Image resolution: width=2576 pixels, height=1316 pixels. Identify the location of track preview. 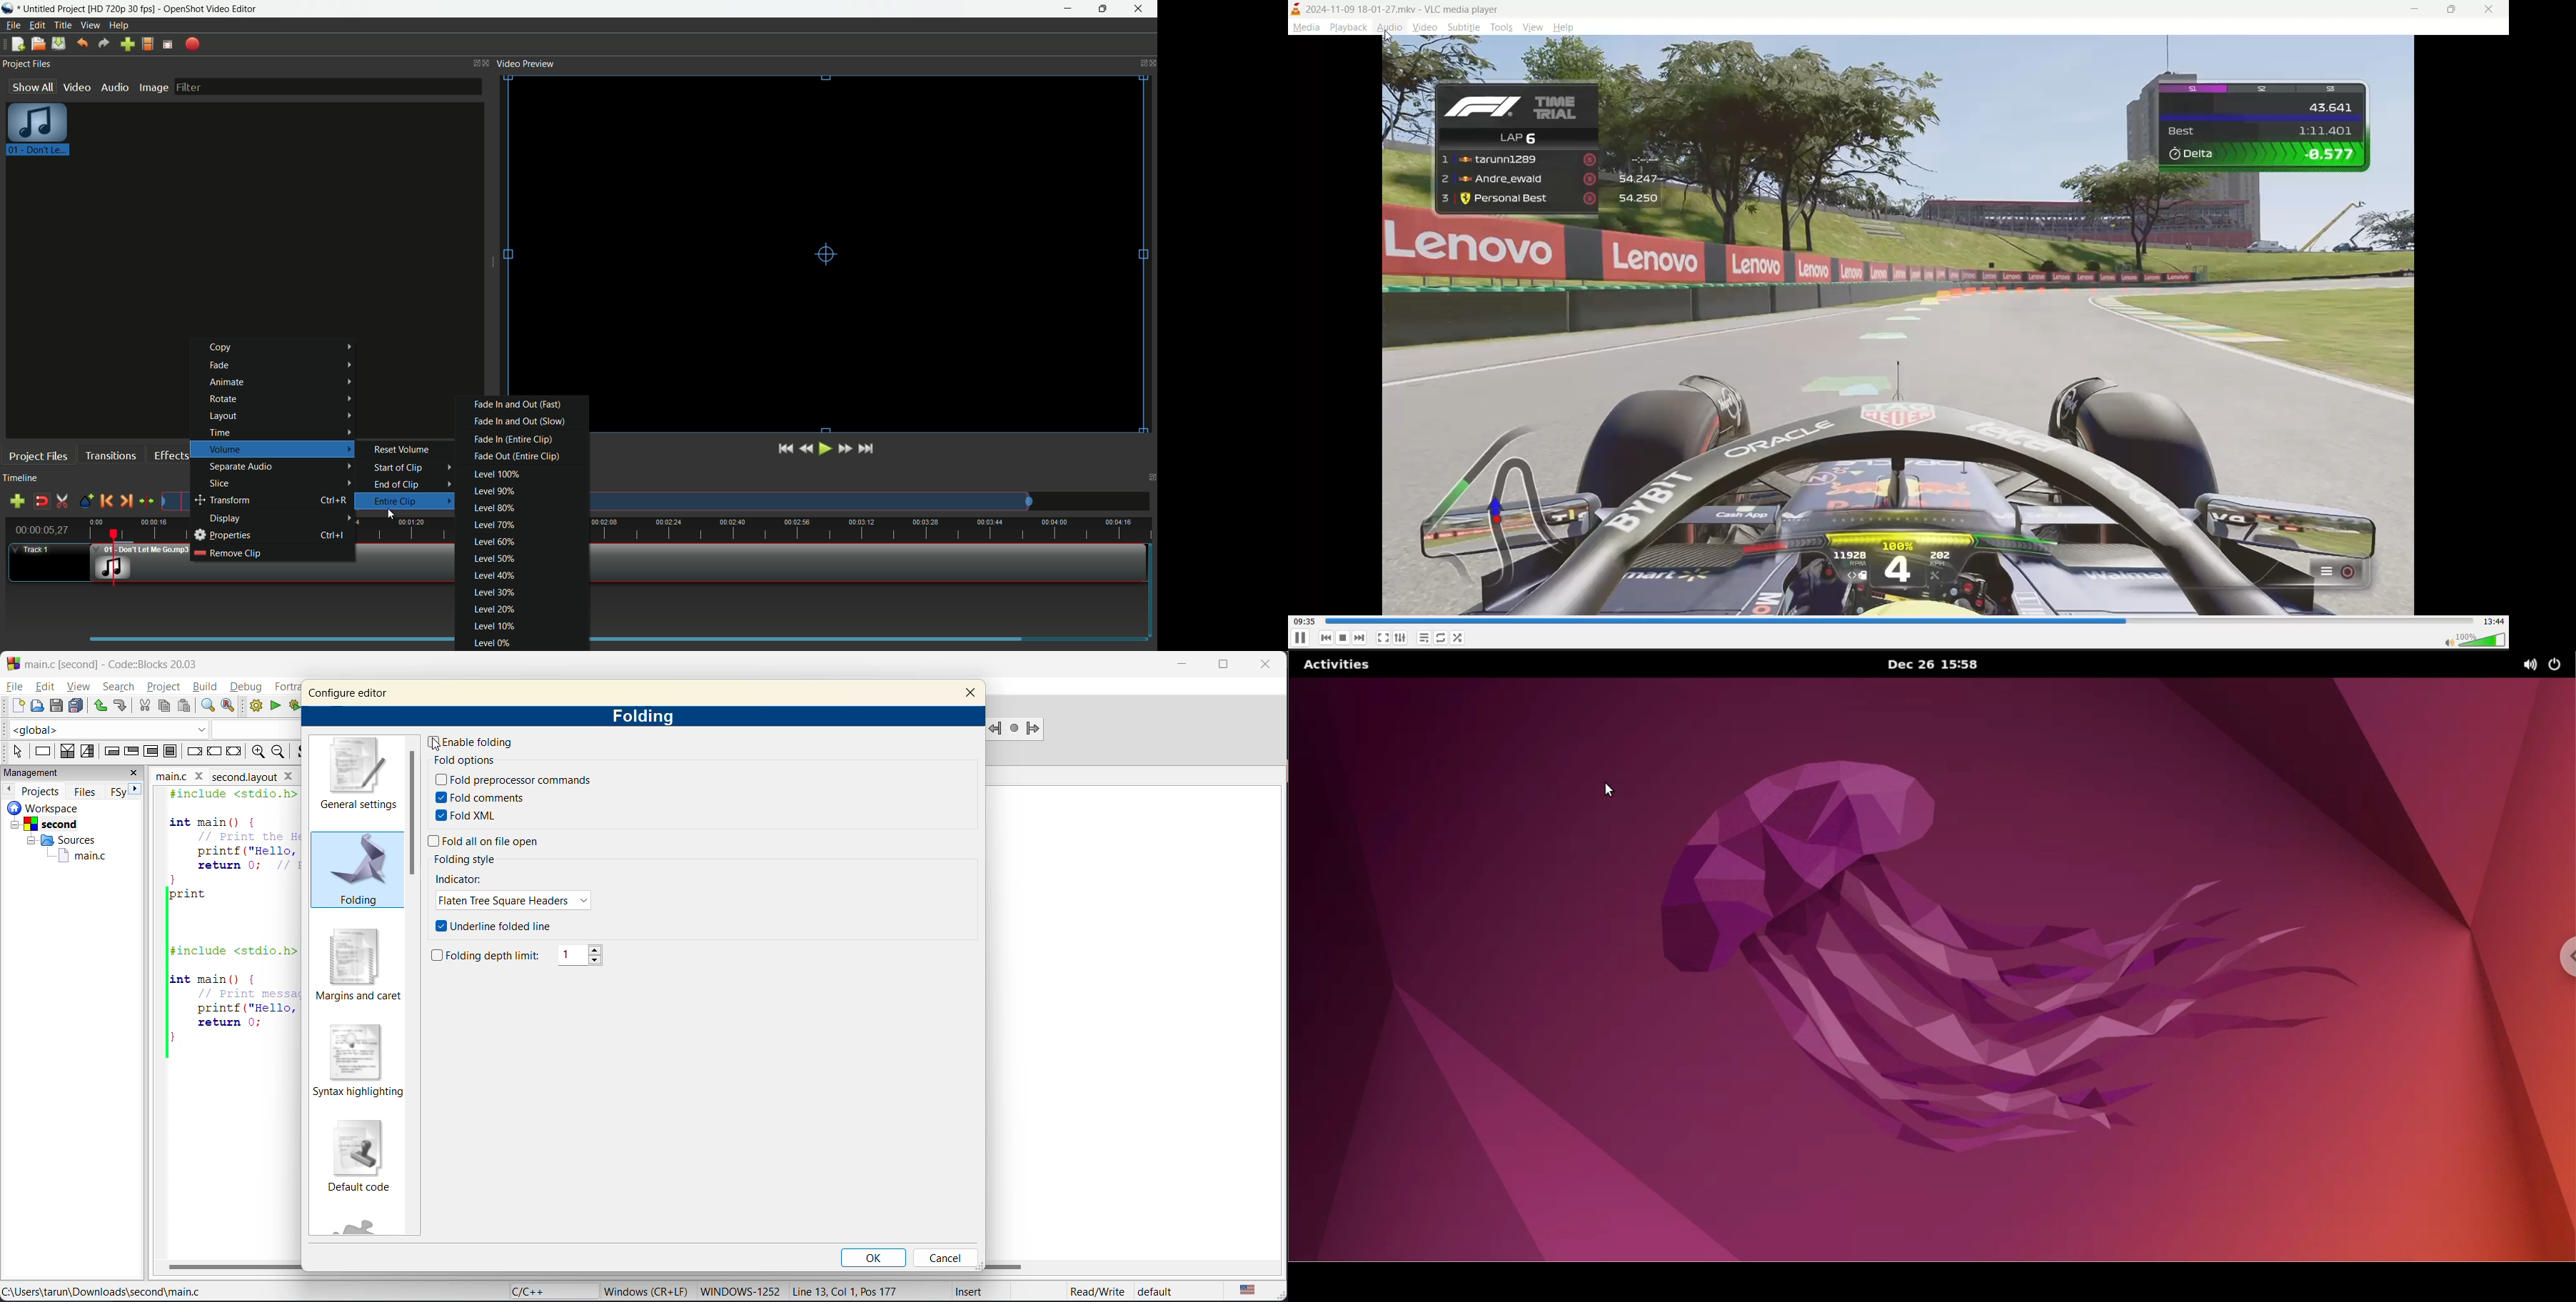
(810, 501).